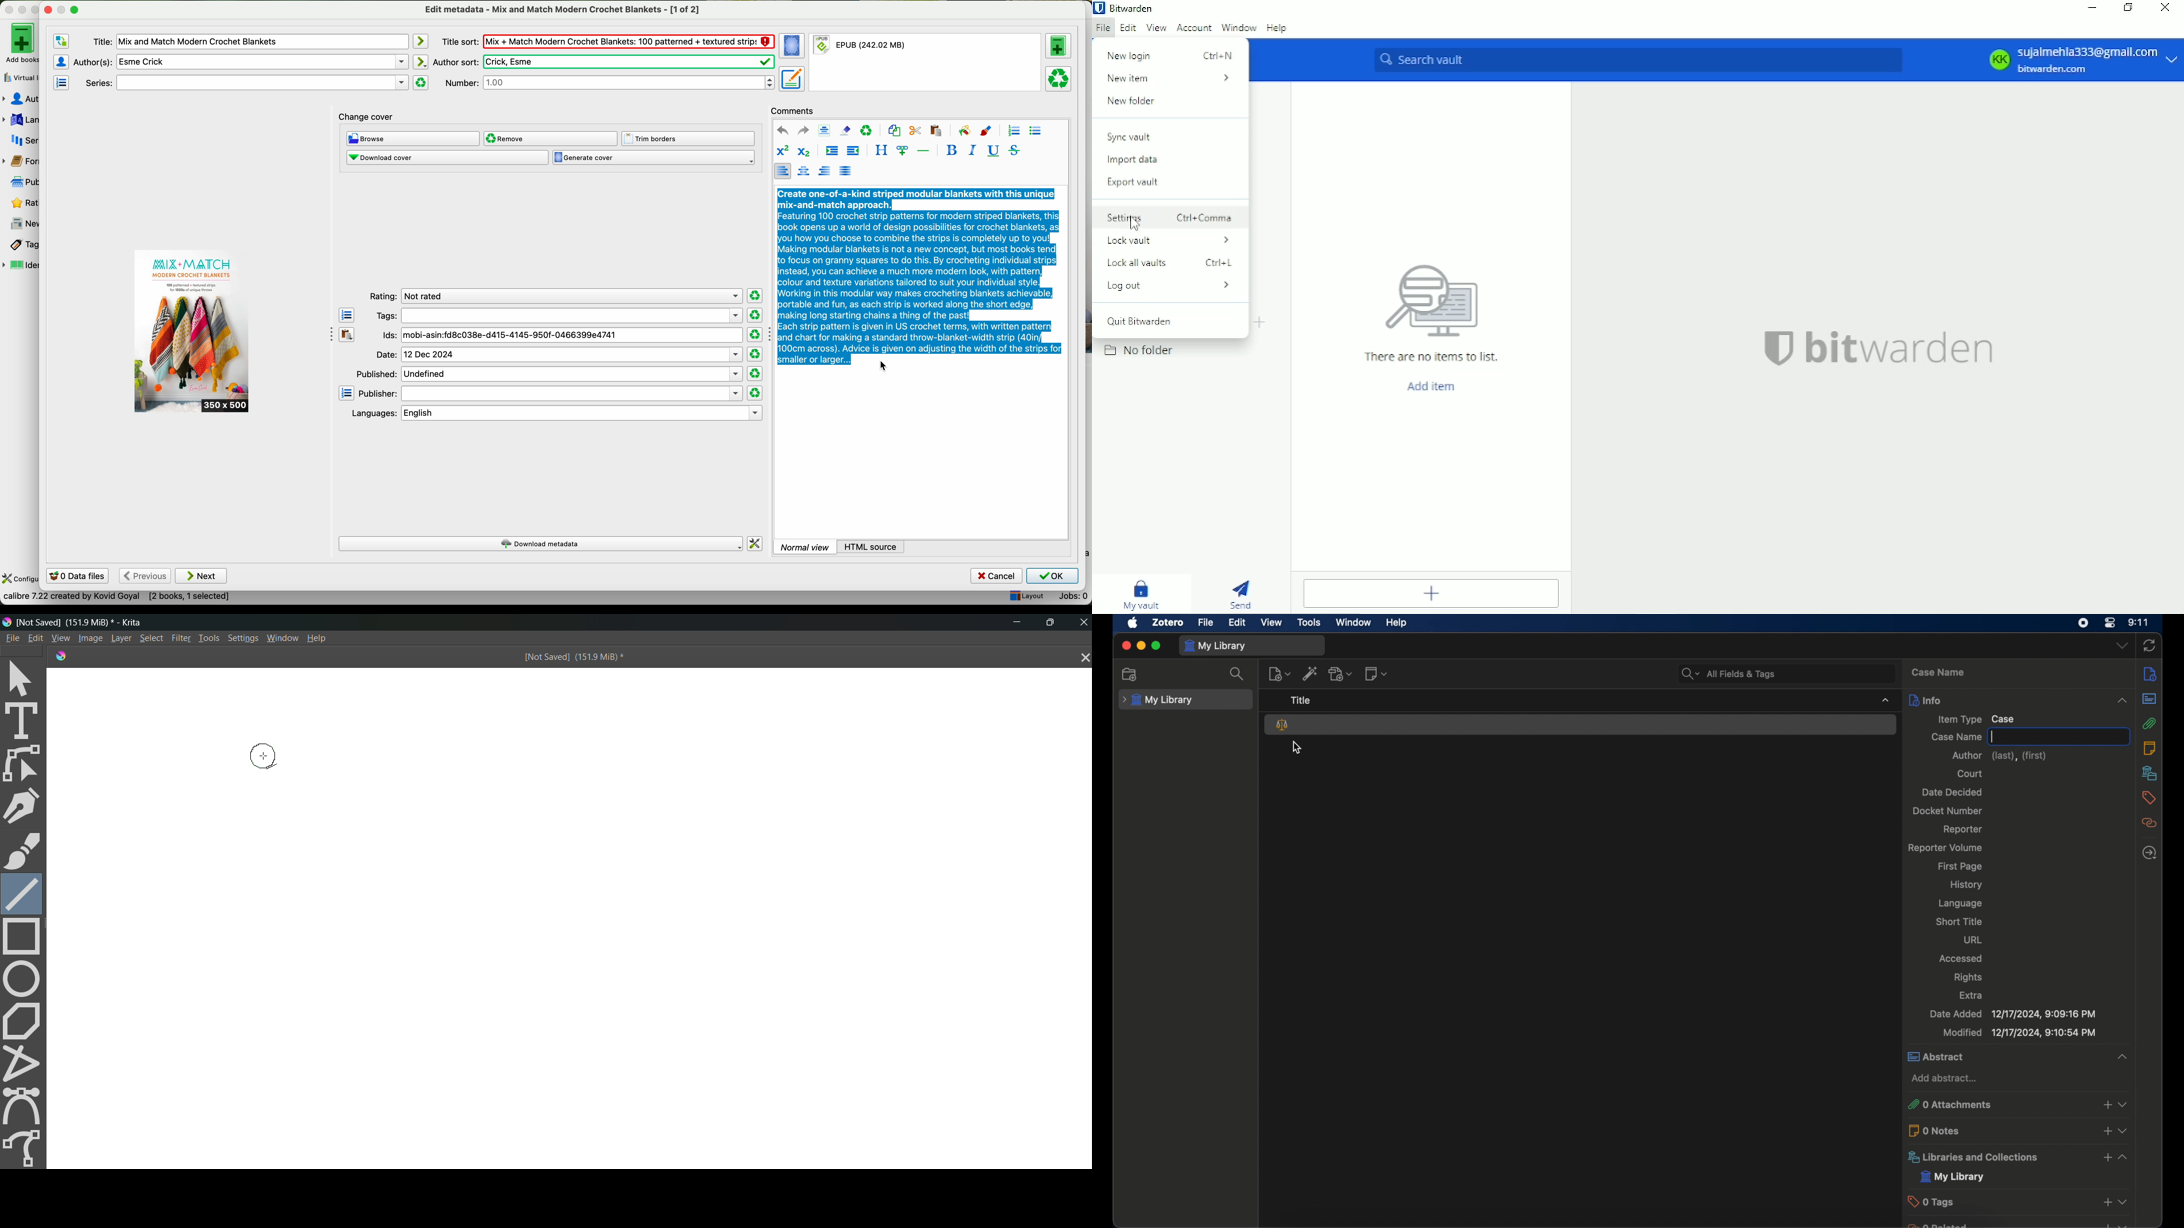 Image resolution: width=2184 pixels, height=1232 pixels. What do you see at coordinates (831, 152) in the screenshot?
I see `increase indentation` at bounding box center [831, 152].